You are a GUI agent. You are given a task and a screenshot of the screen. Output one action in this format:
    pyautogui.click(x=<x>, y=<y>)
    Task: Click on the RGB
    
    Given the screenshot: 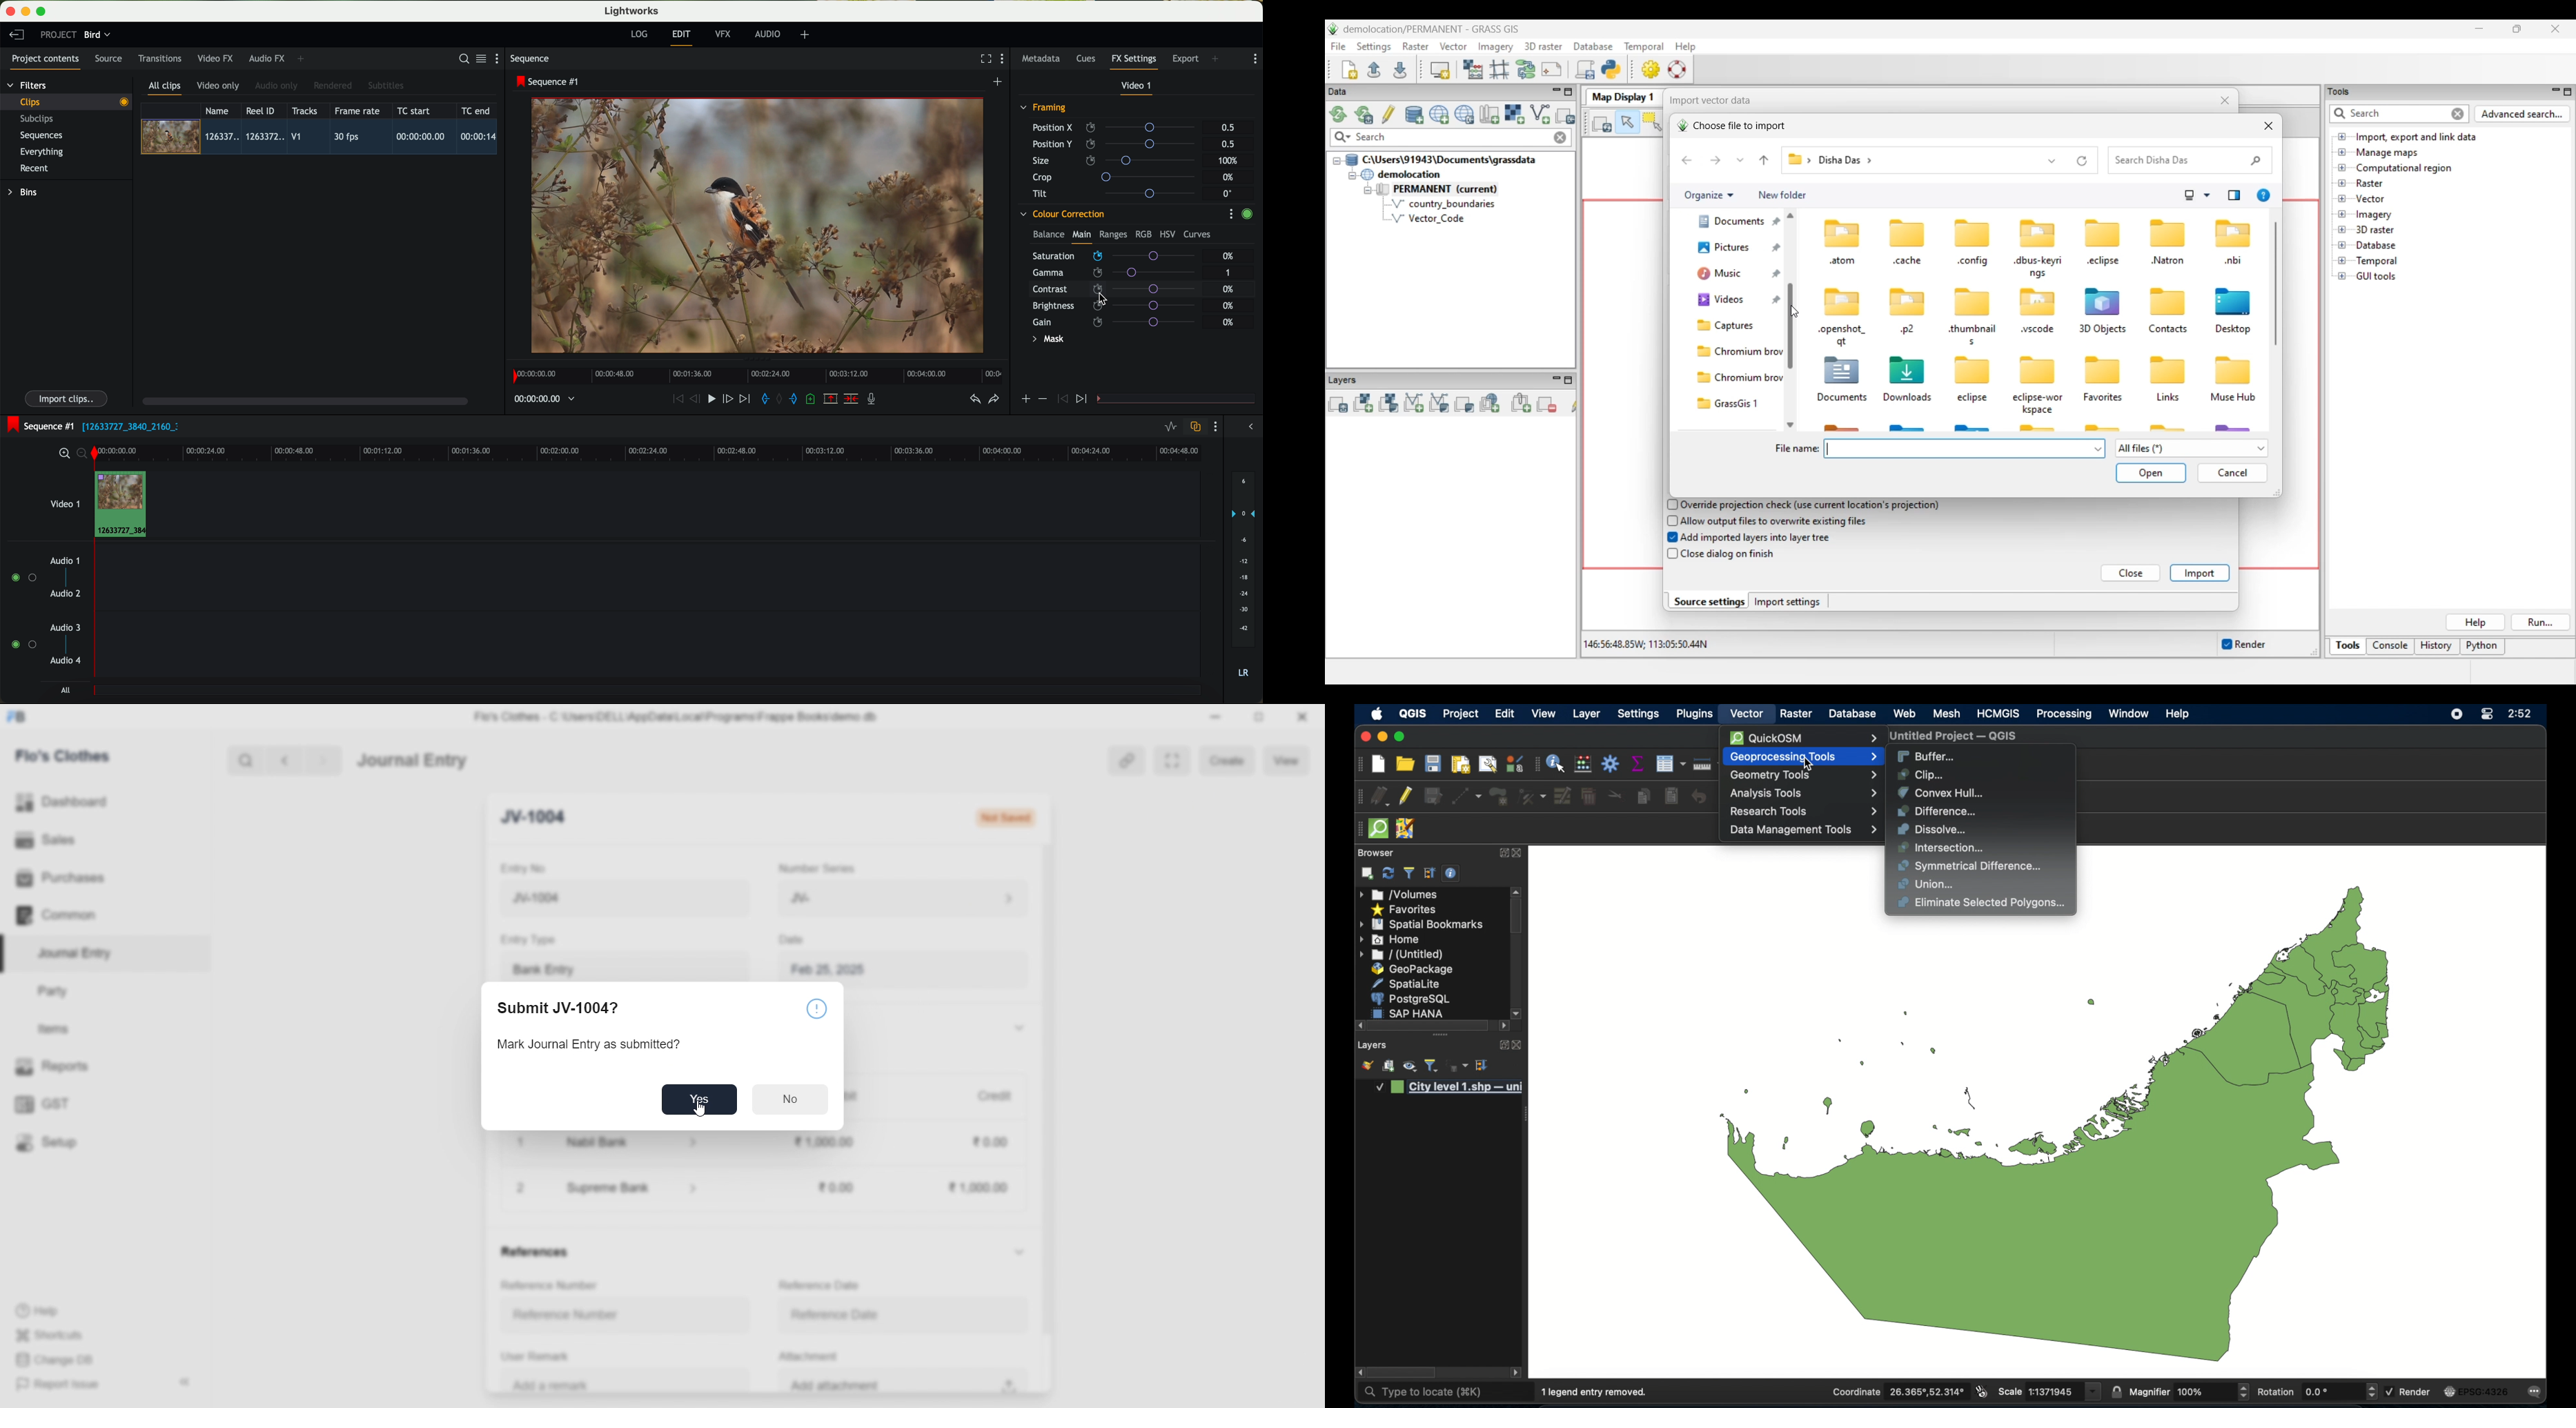 What is the action you would take?
    pyautogui.click(x=1143, y=234)
    